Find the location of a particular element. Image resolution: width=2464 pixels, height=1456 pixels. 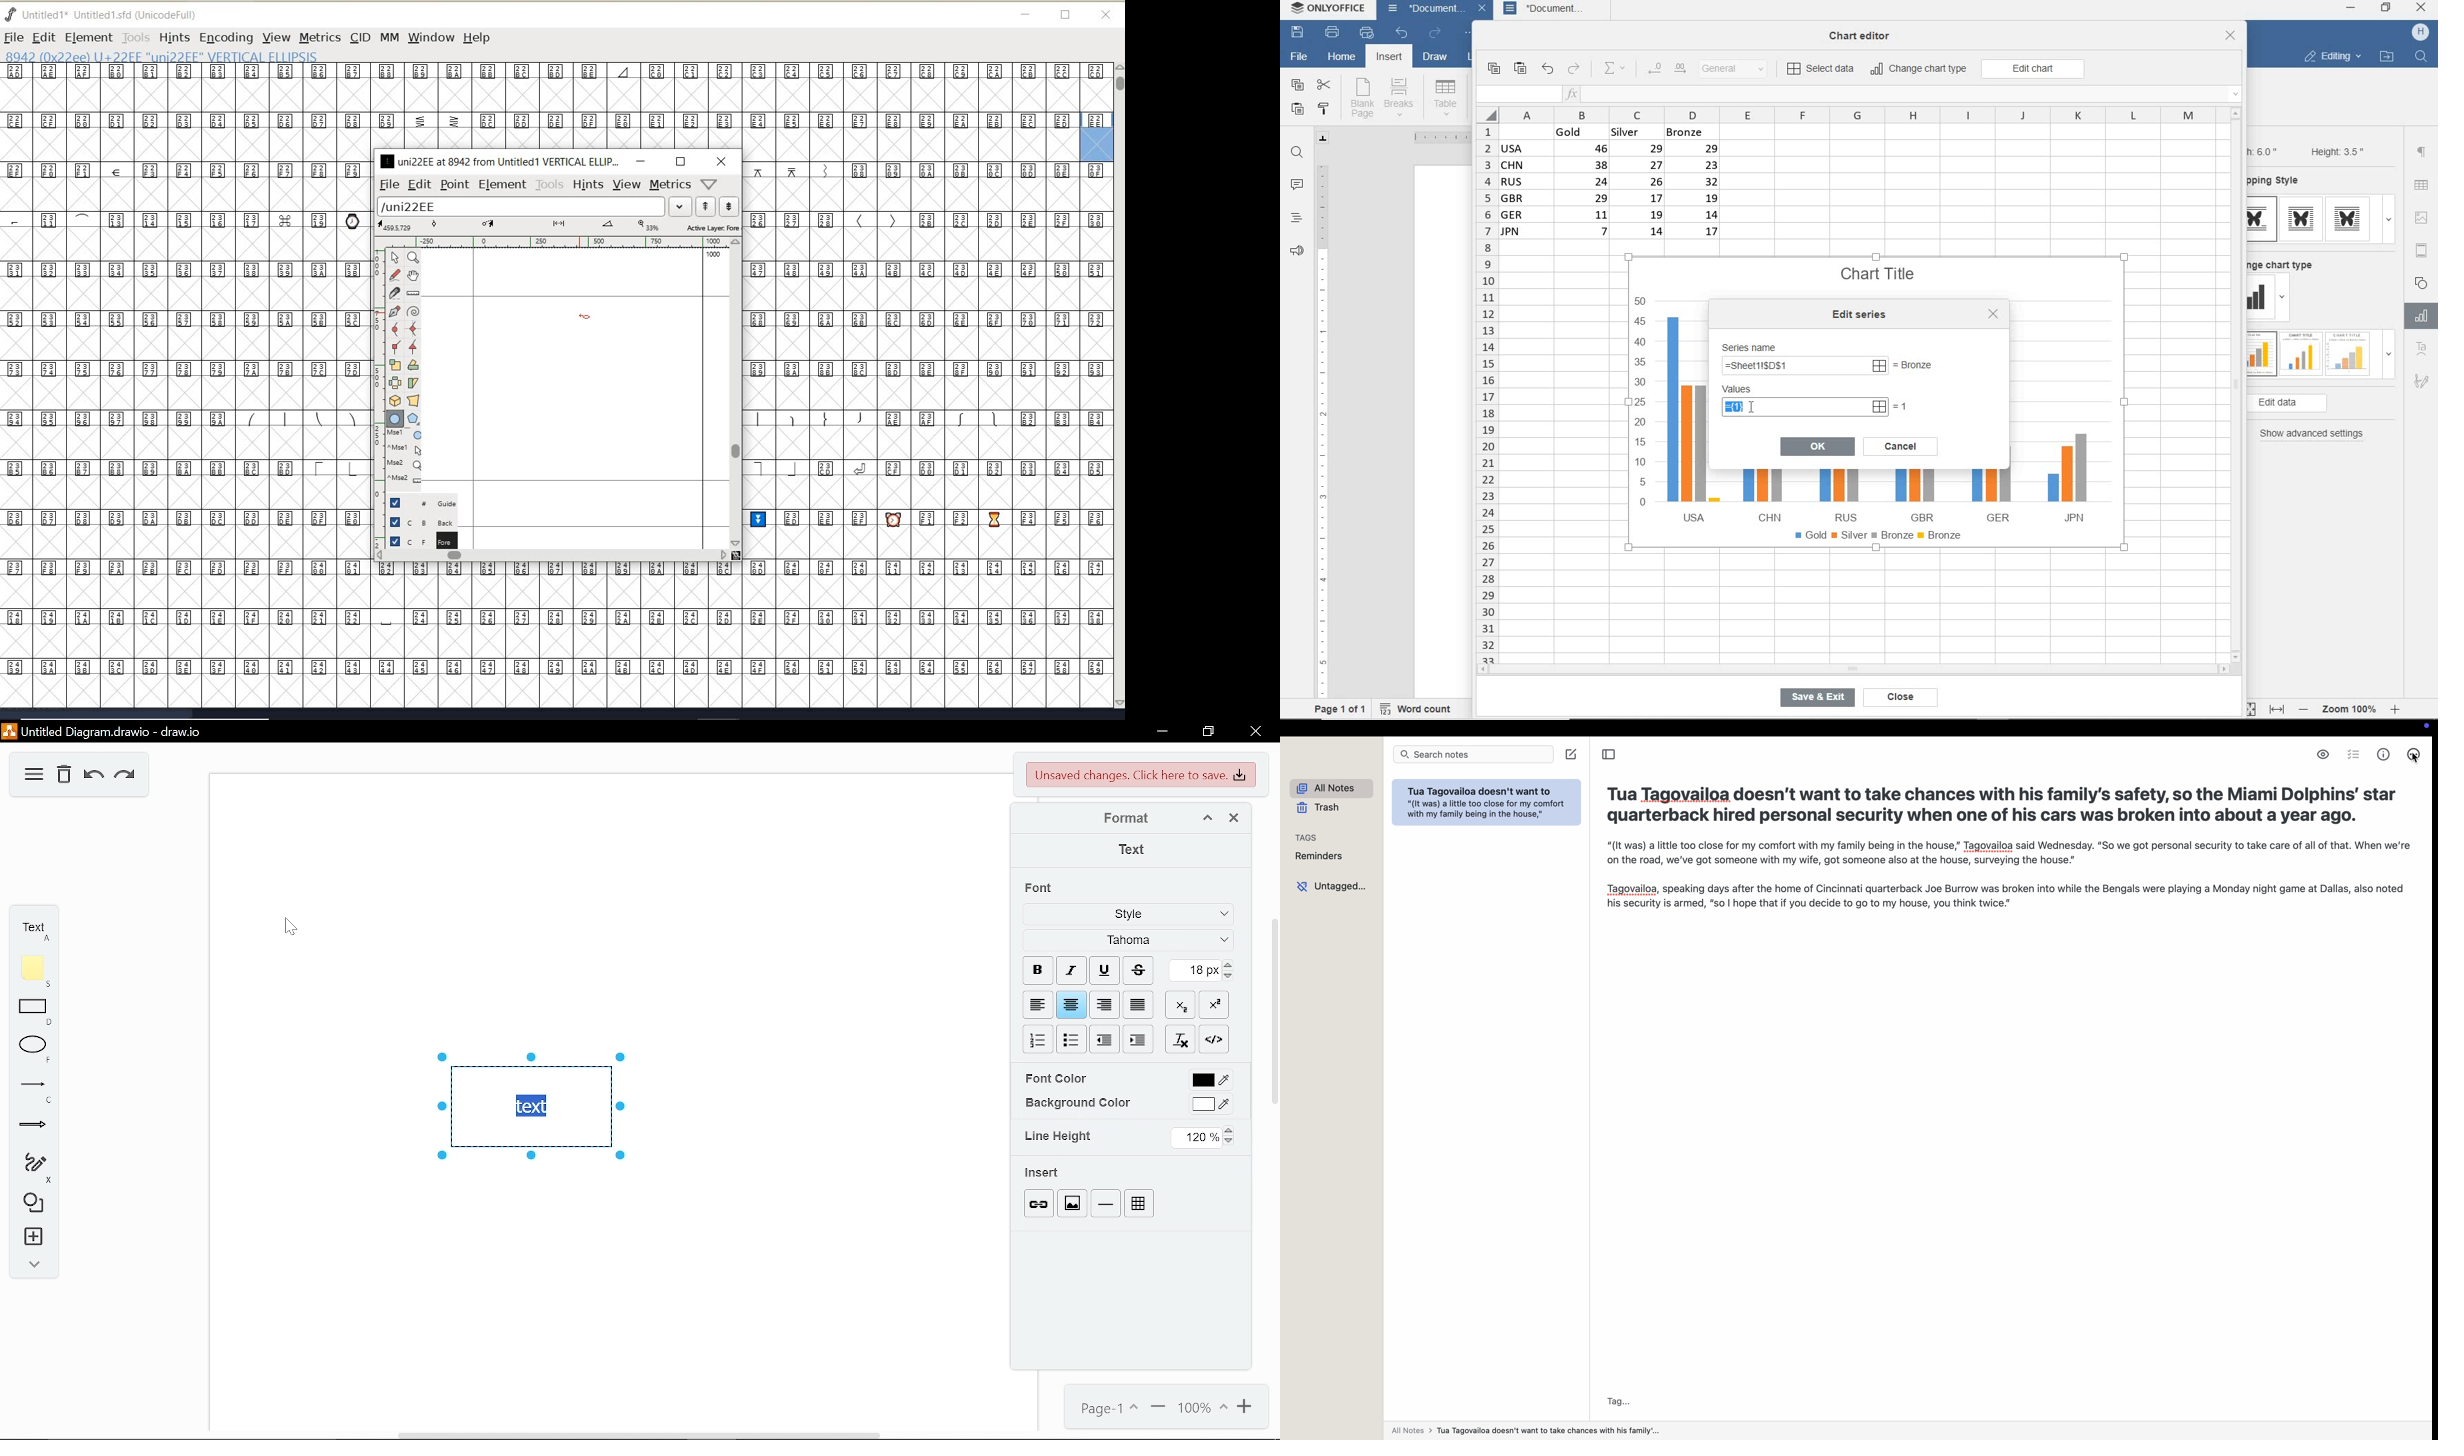

all notes> is located at coordinates (1527, 1432).